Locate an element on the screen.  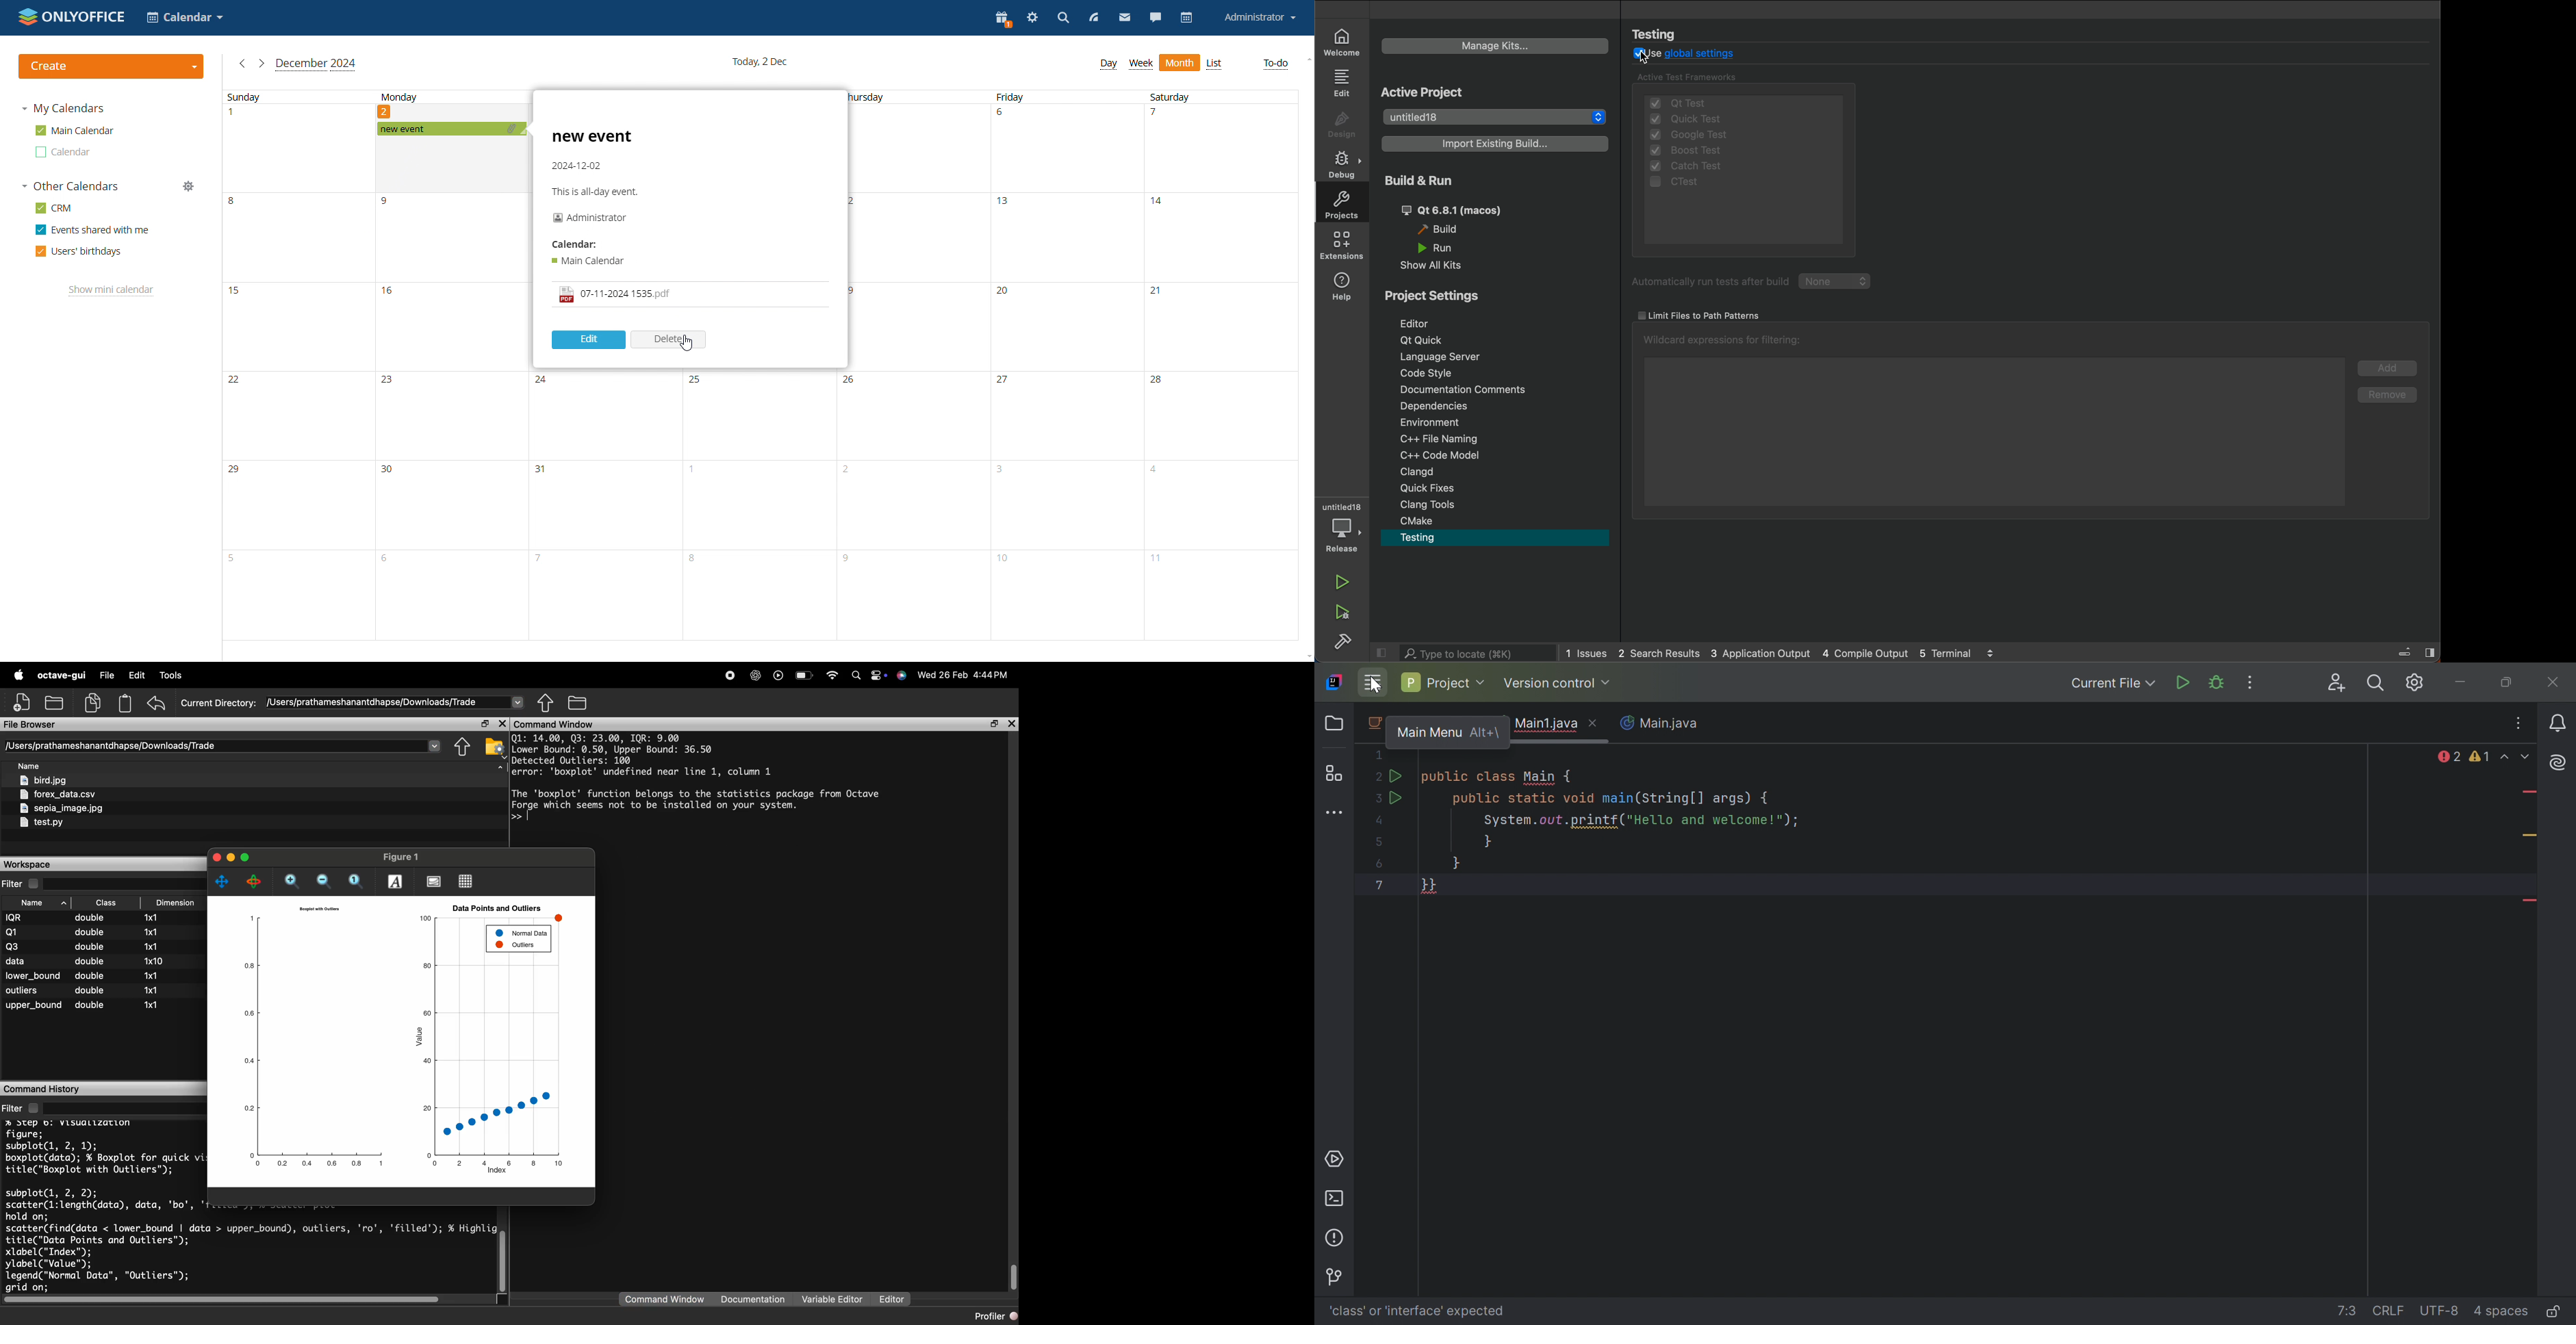
cursor is located at coordinates (689, 344).